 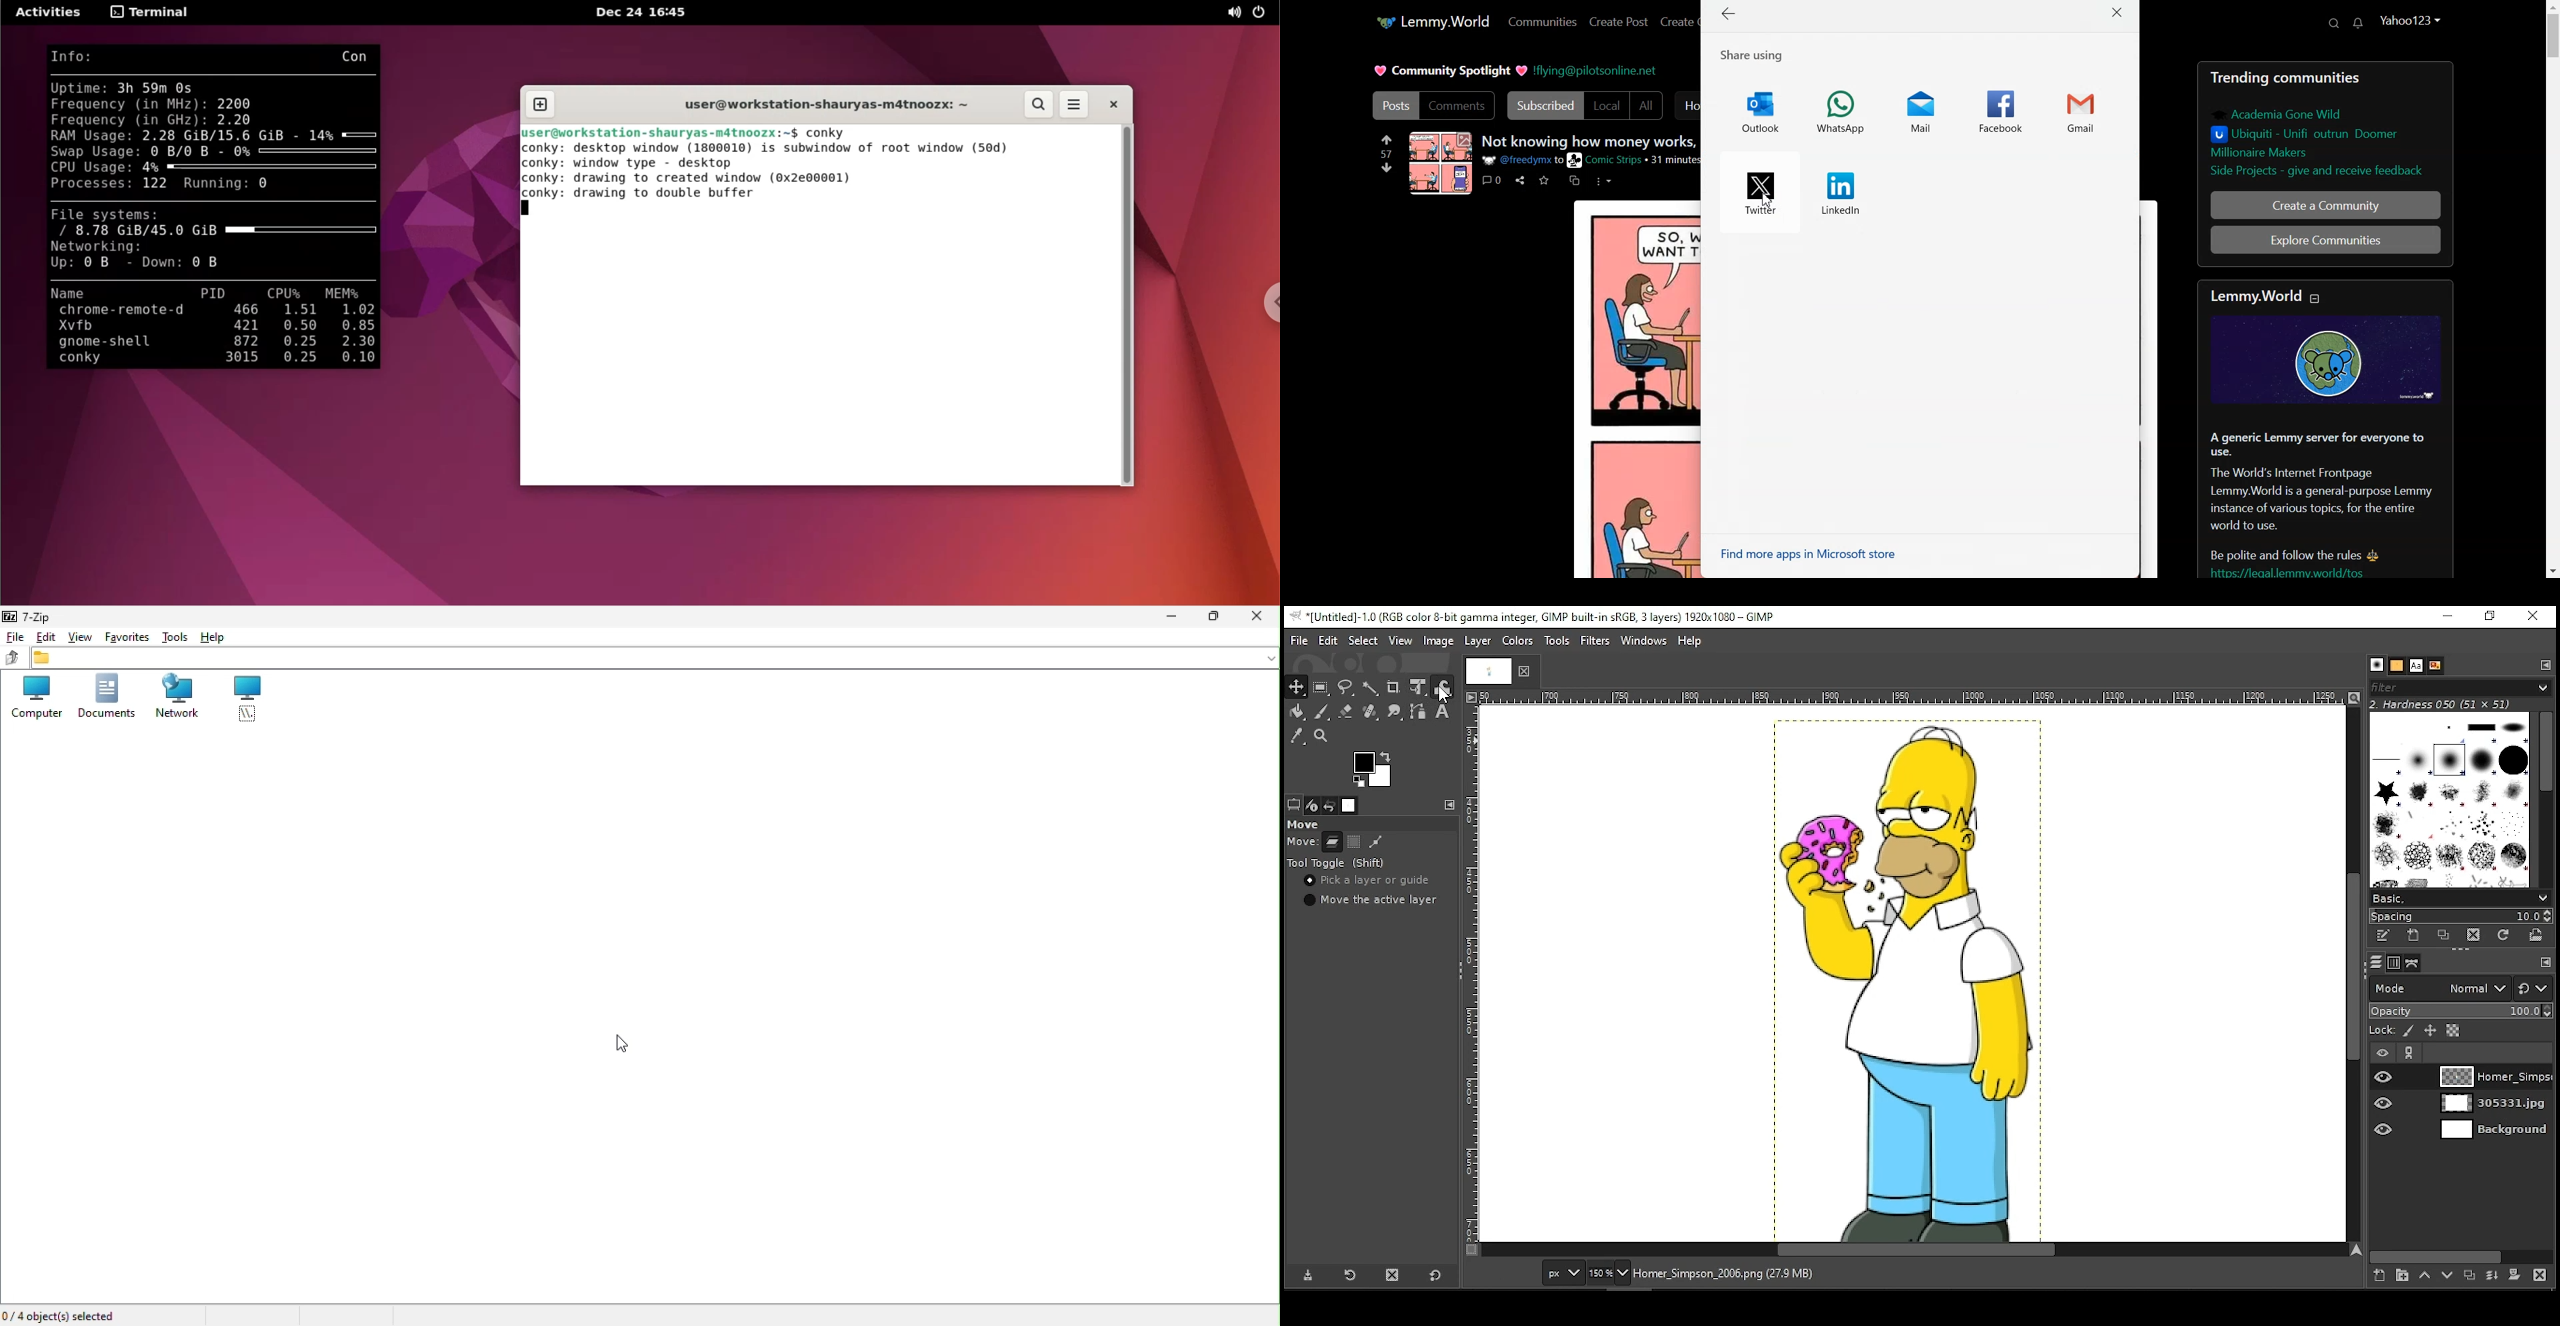 I want to click on 7 zip, so click(x=38, y=614).